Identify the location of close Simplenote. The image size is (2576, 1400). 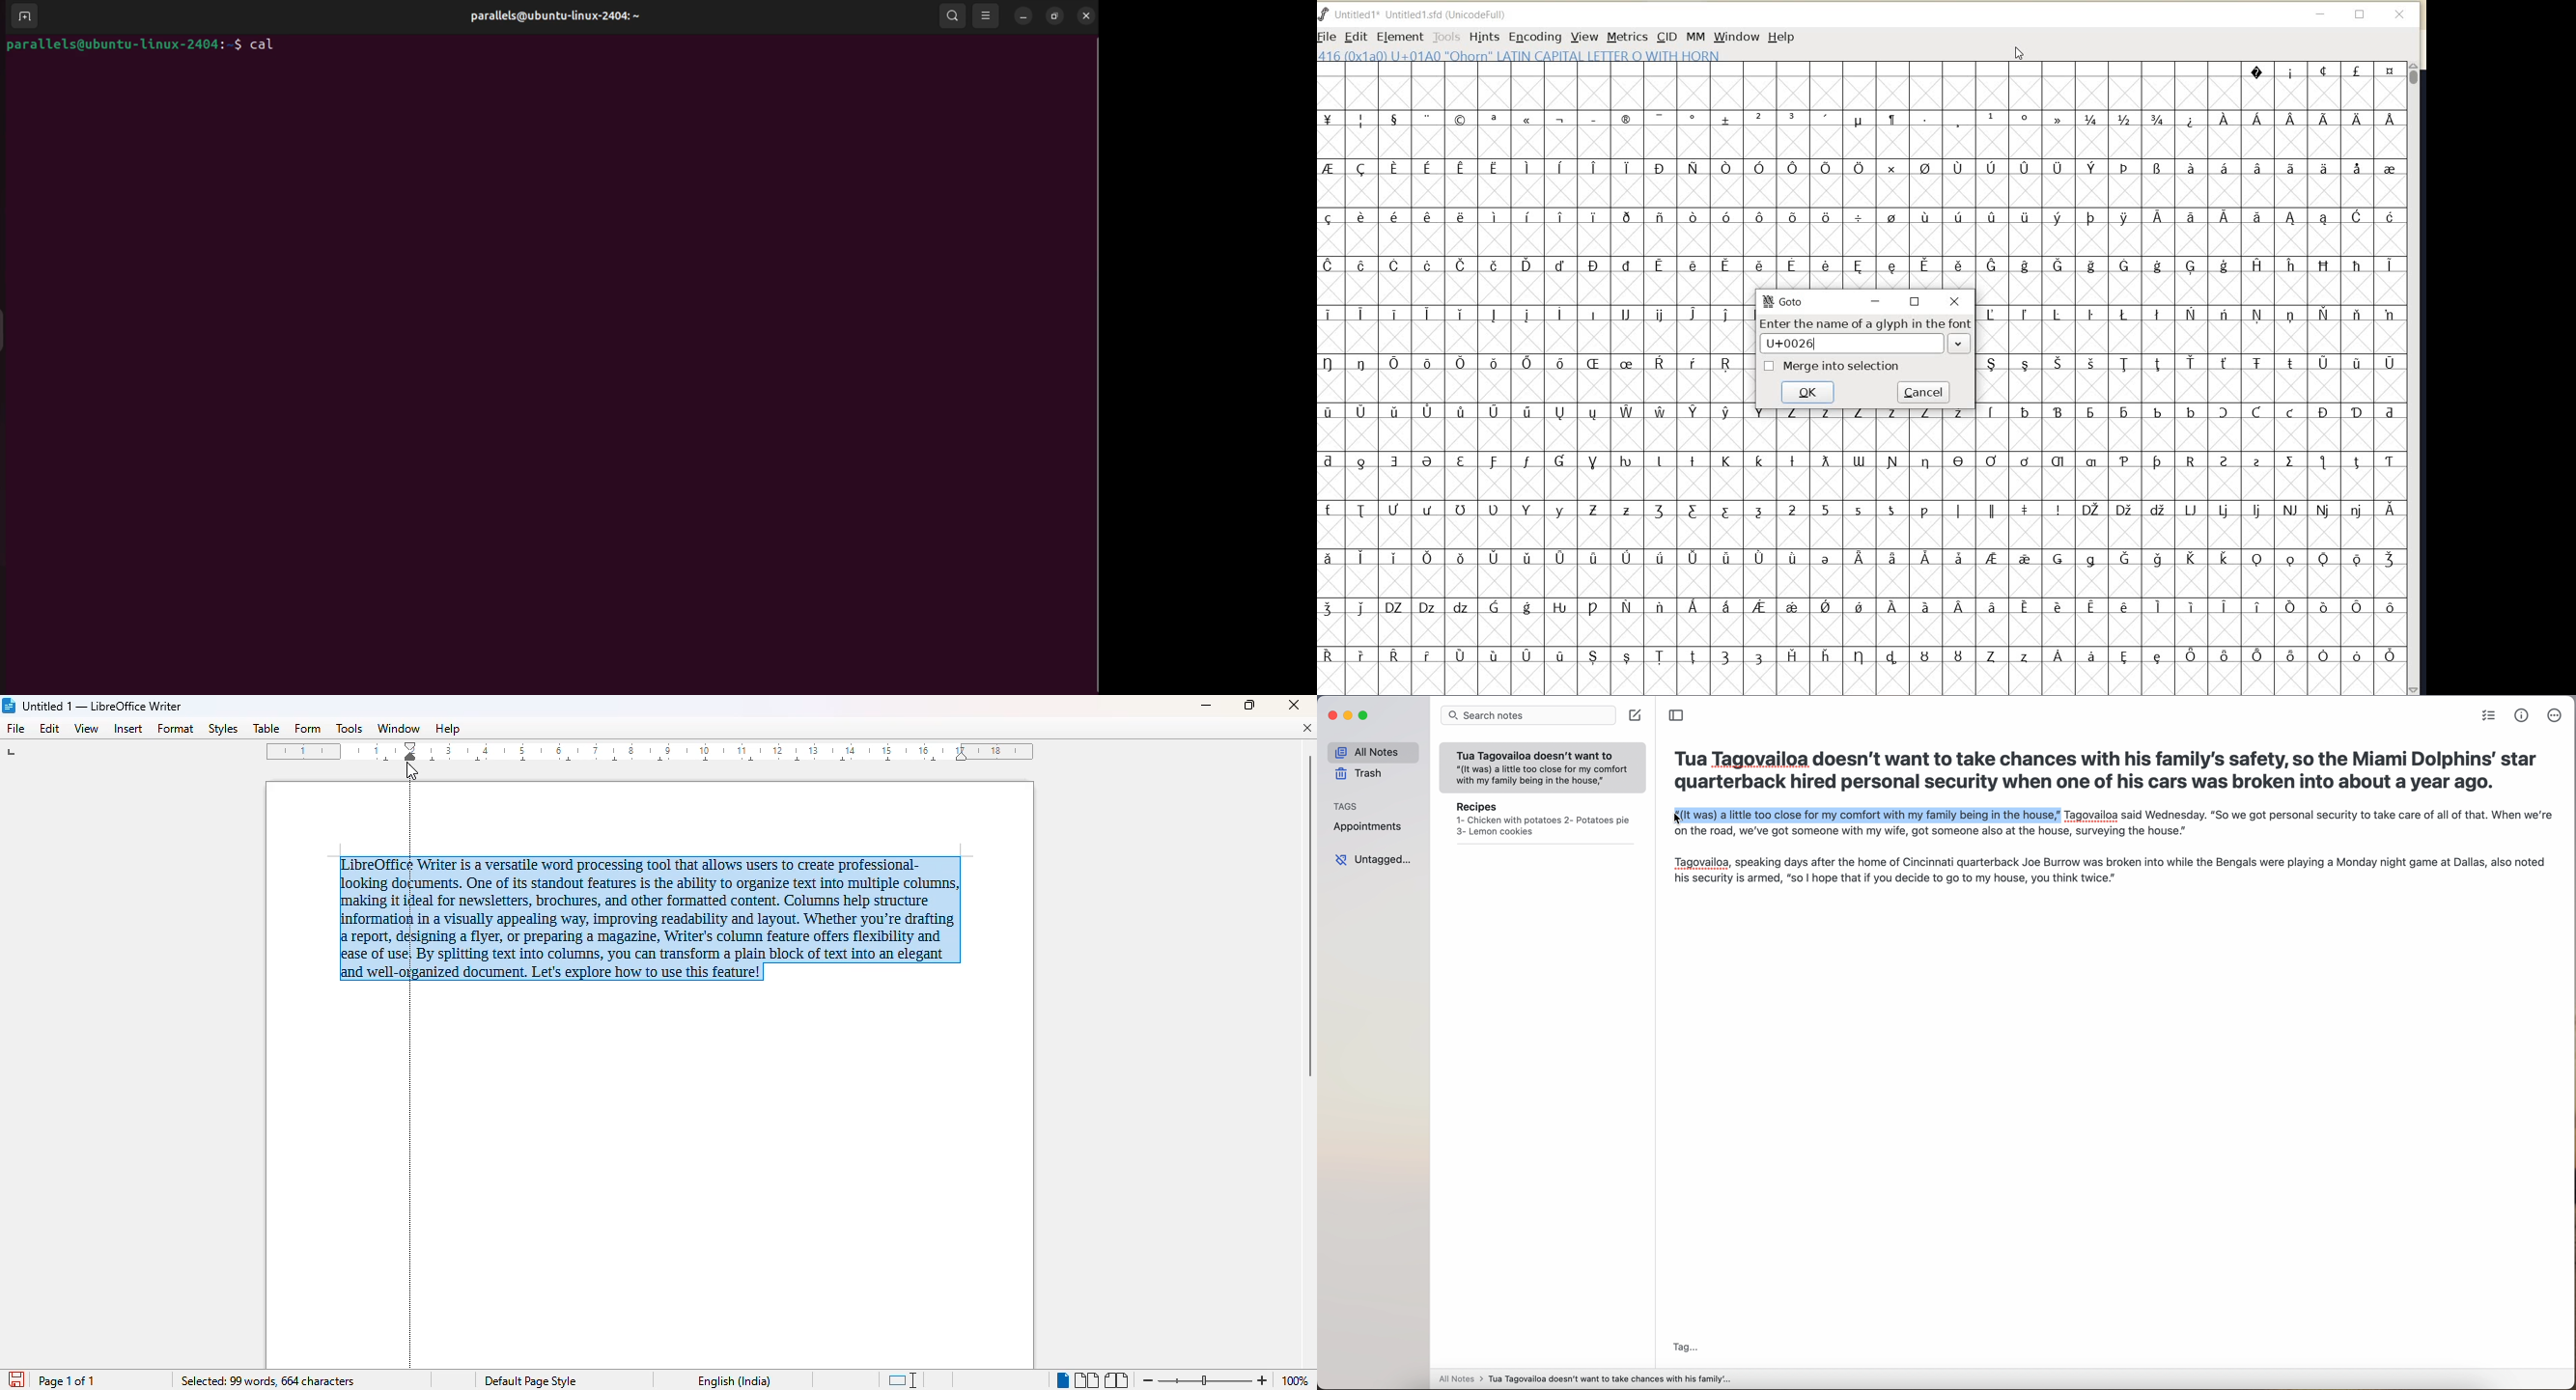
(1332, 715).